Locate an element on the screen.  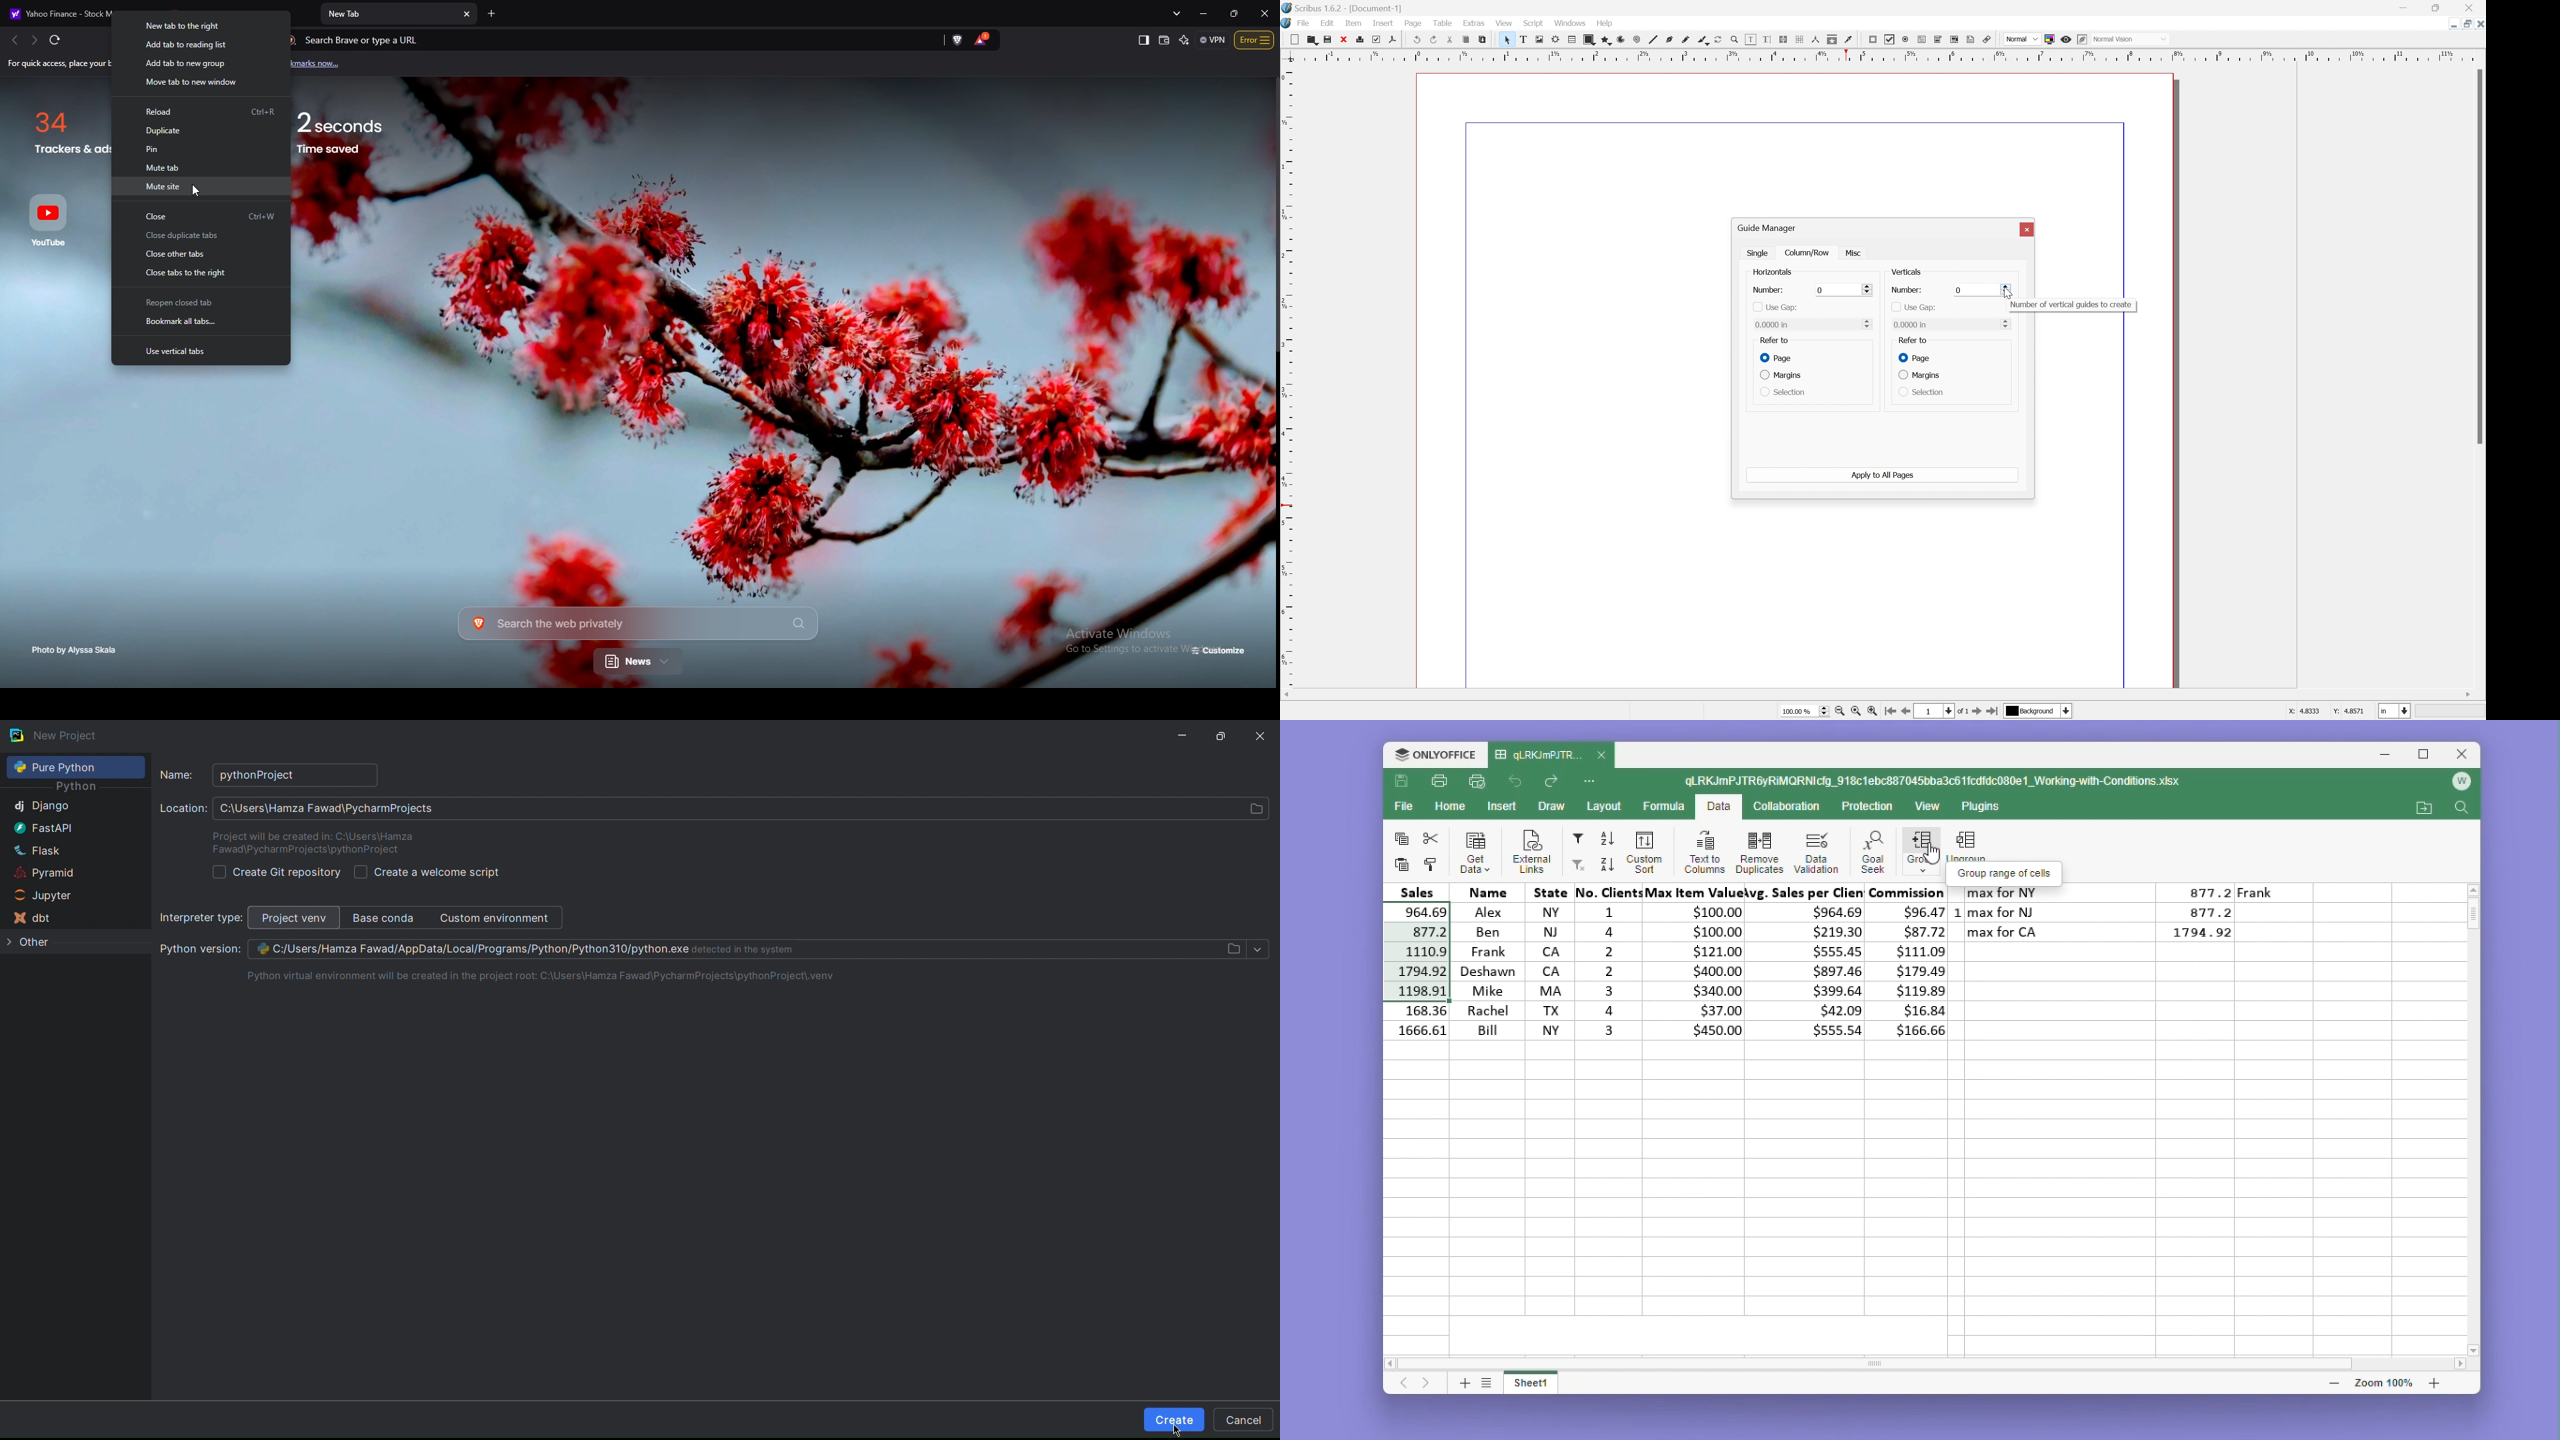
Custom filter is located at coordinates (1576, 865).